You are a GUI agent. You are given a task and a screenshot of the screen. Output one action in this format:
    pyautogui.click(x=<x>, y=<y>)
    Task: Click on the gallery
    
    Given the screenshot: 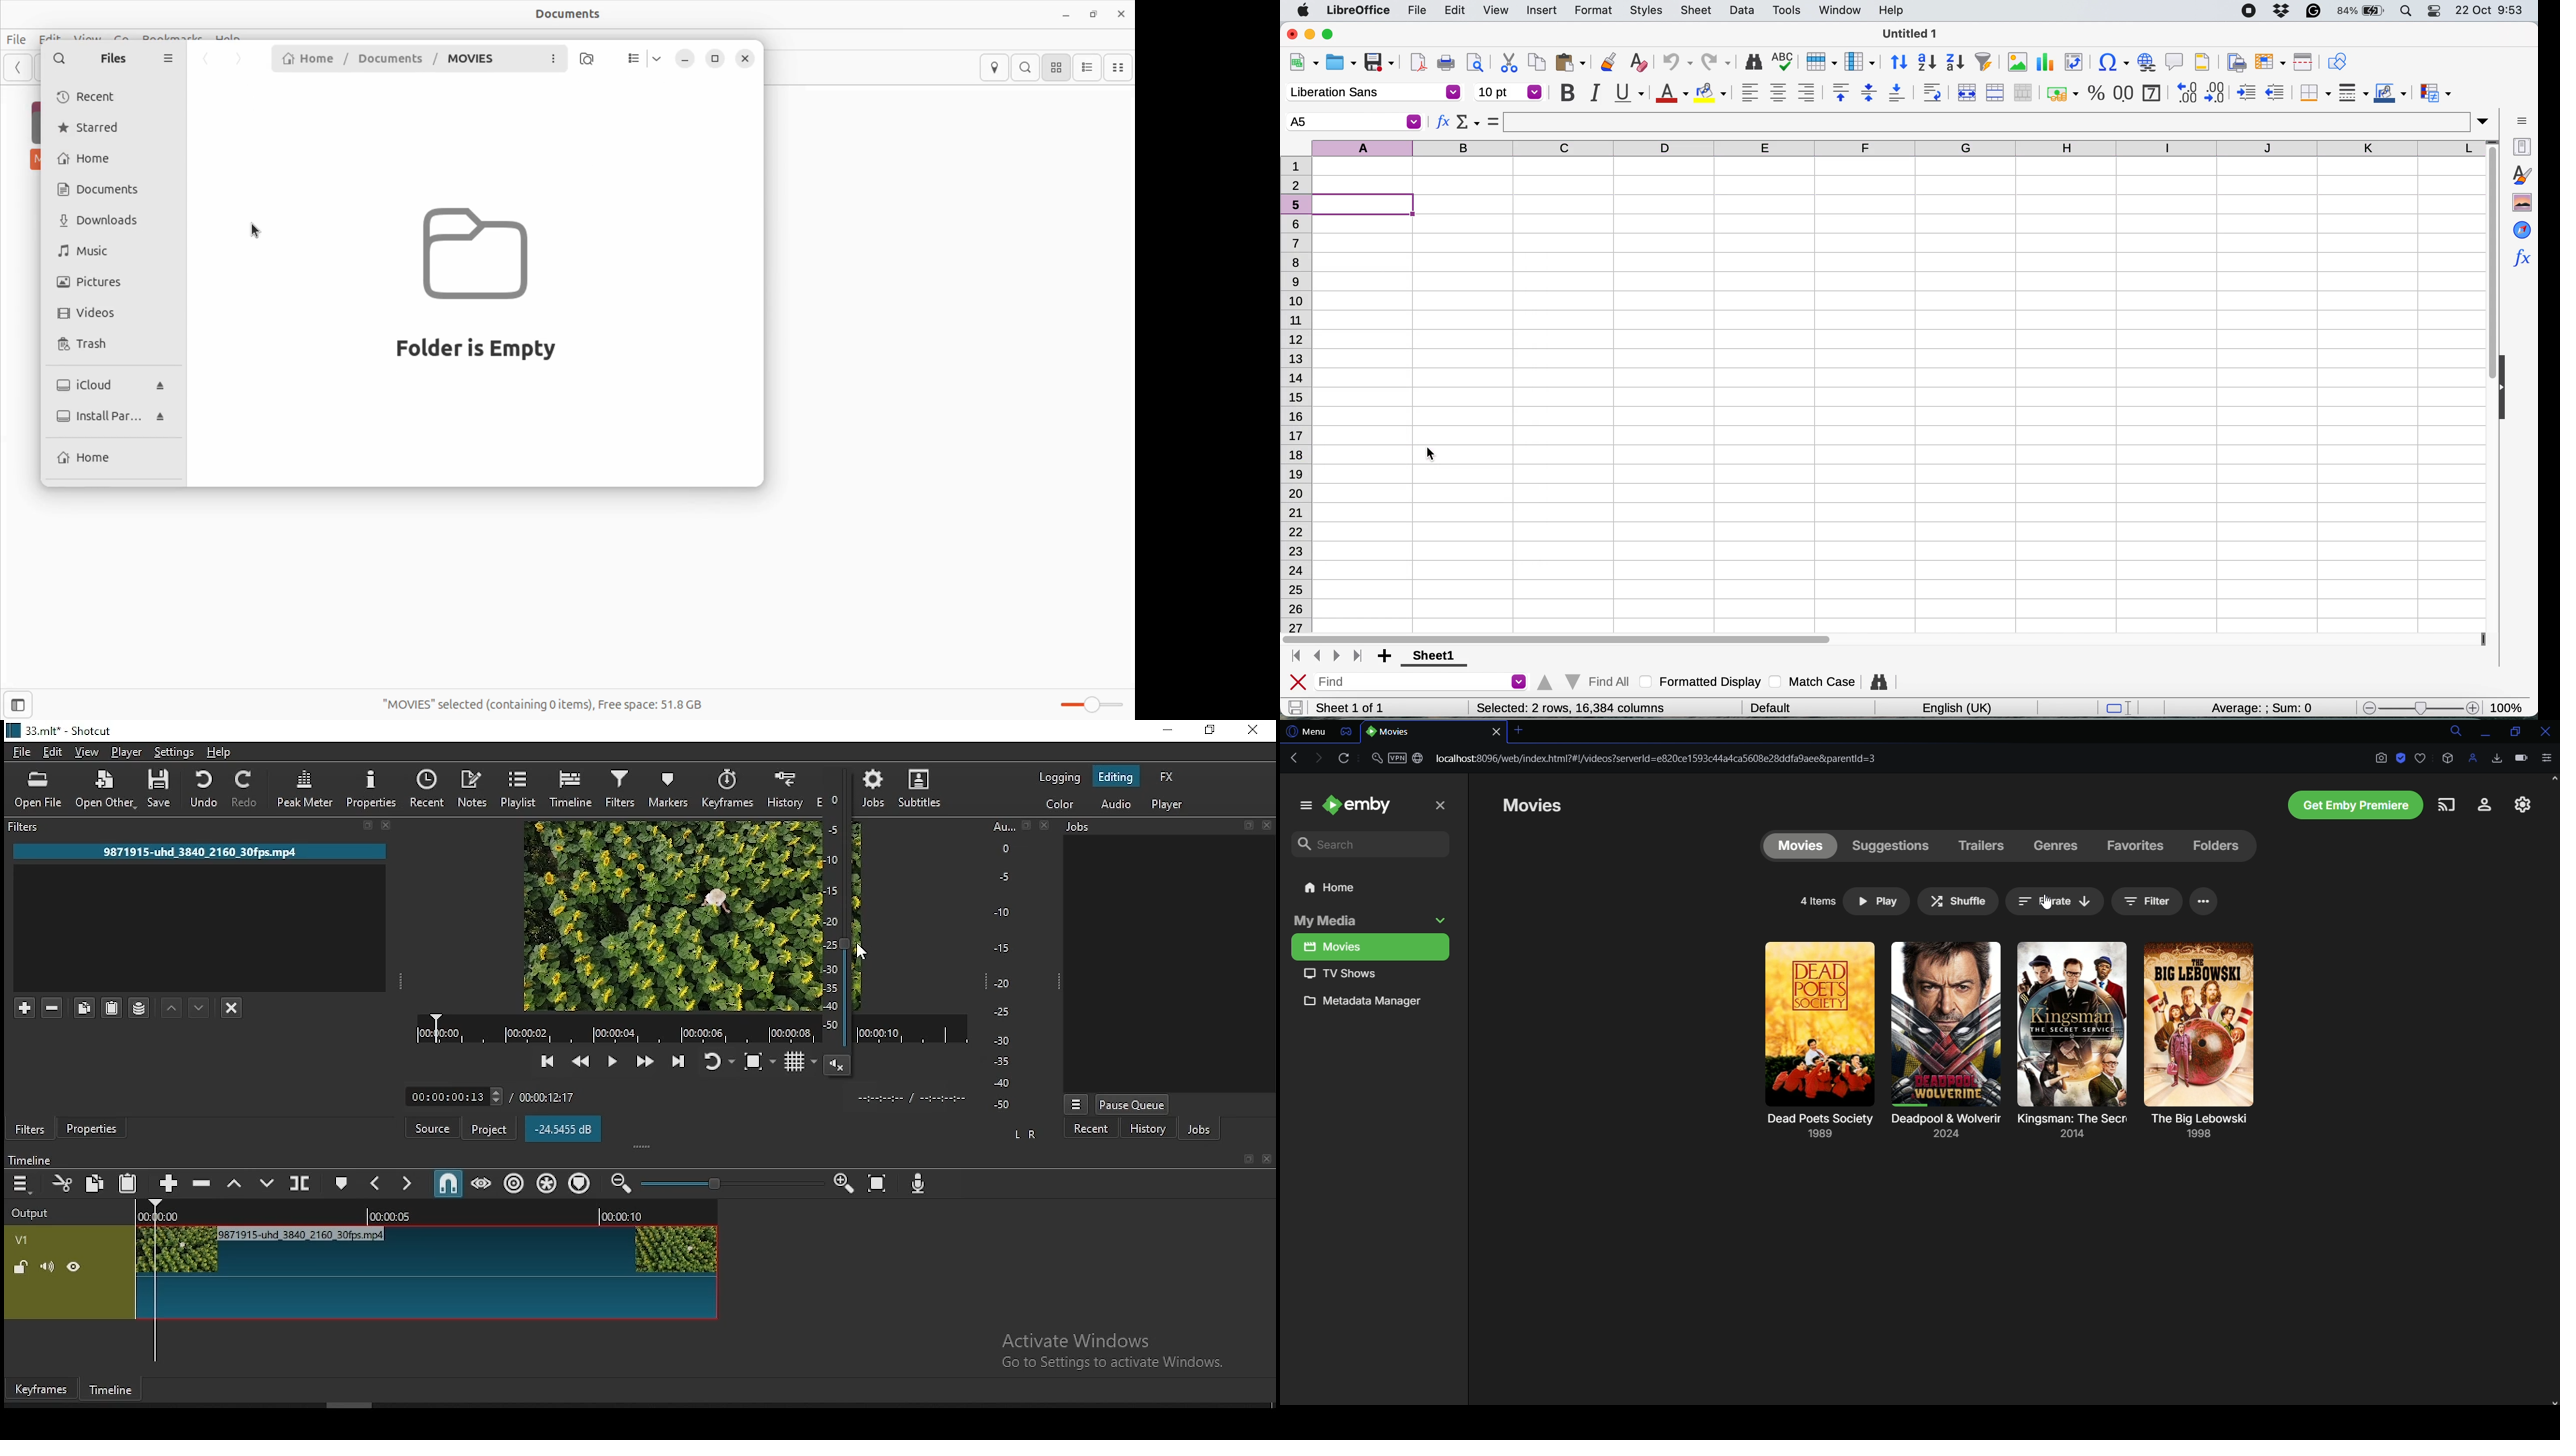 What is the action you would take?
    pyautogui.click(x=2522, y=203)
    